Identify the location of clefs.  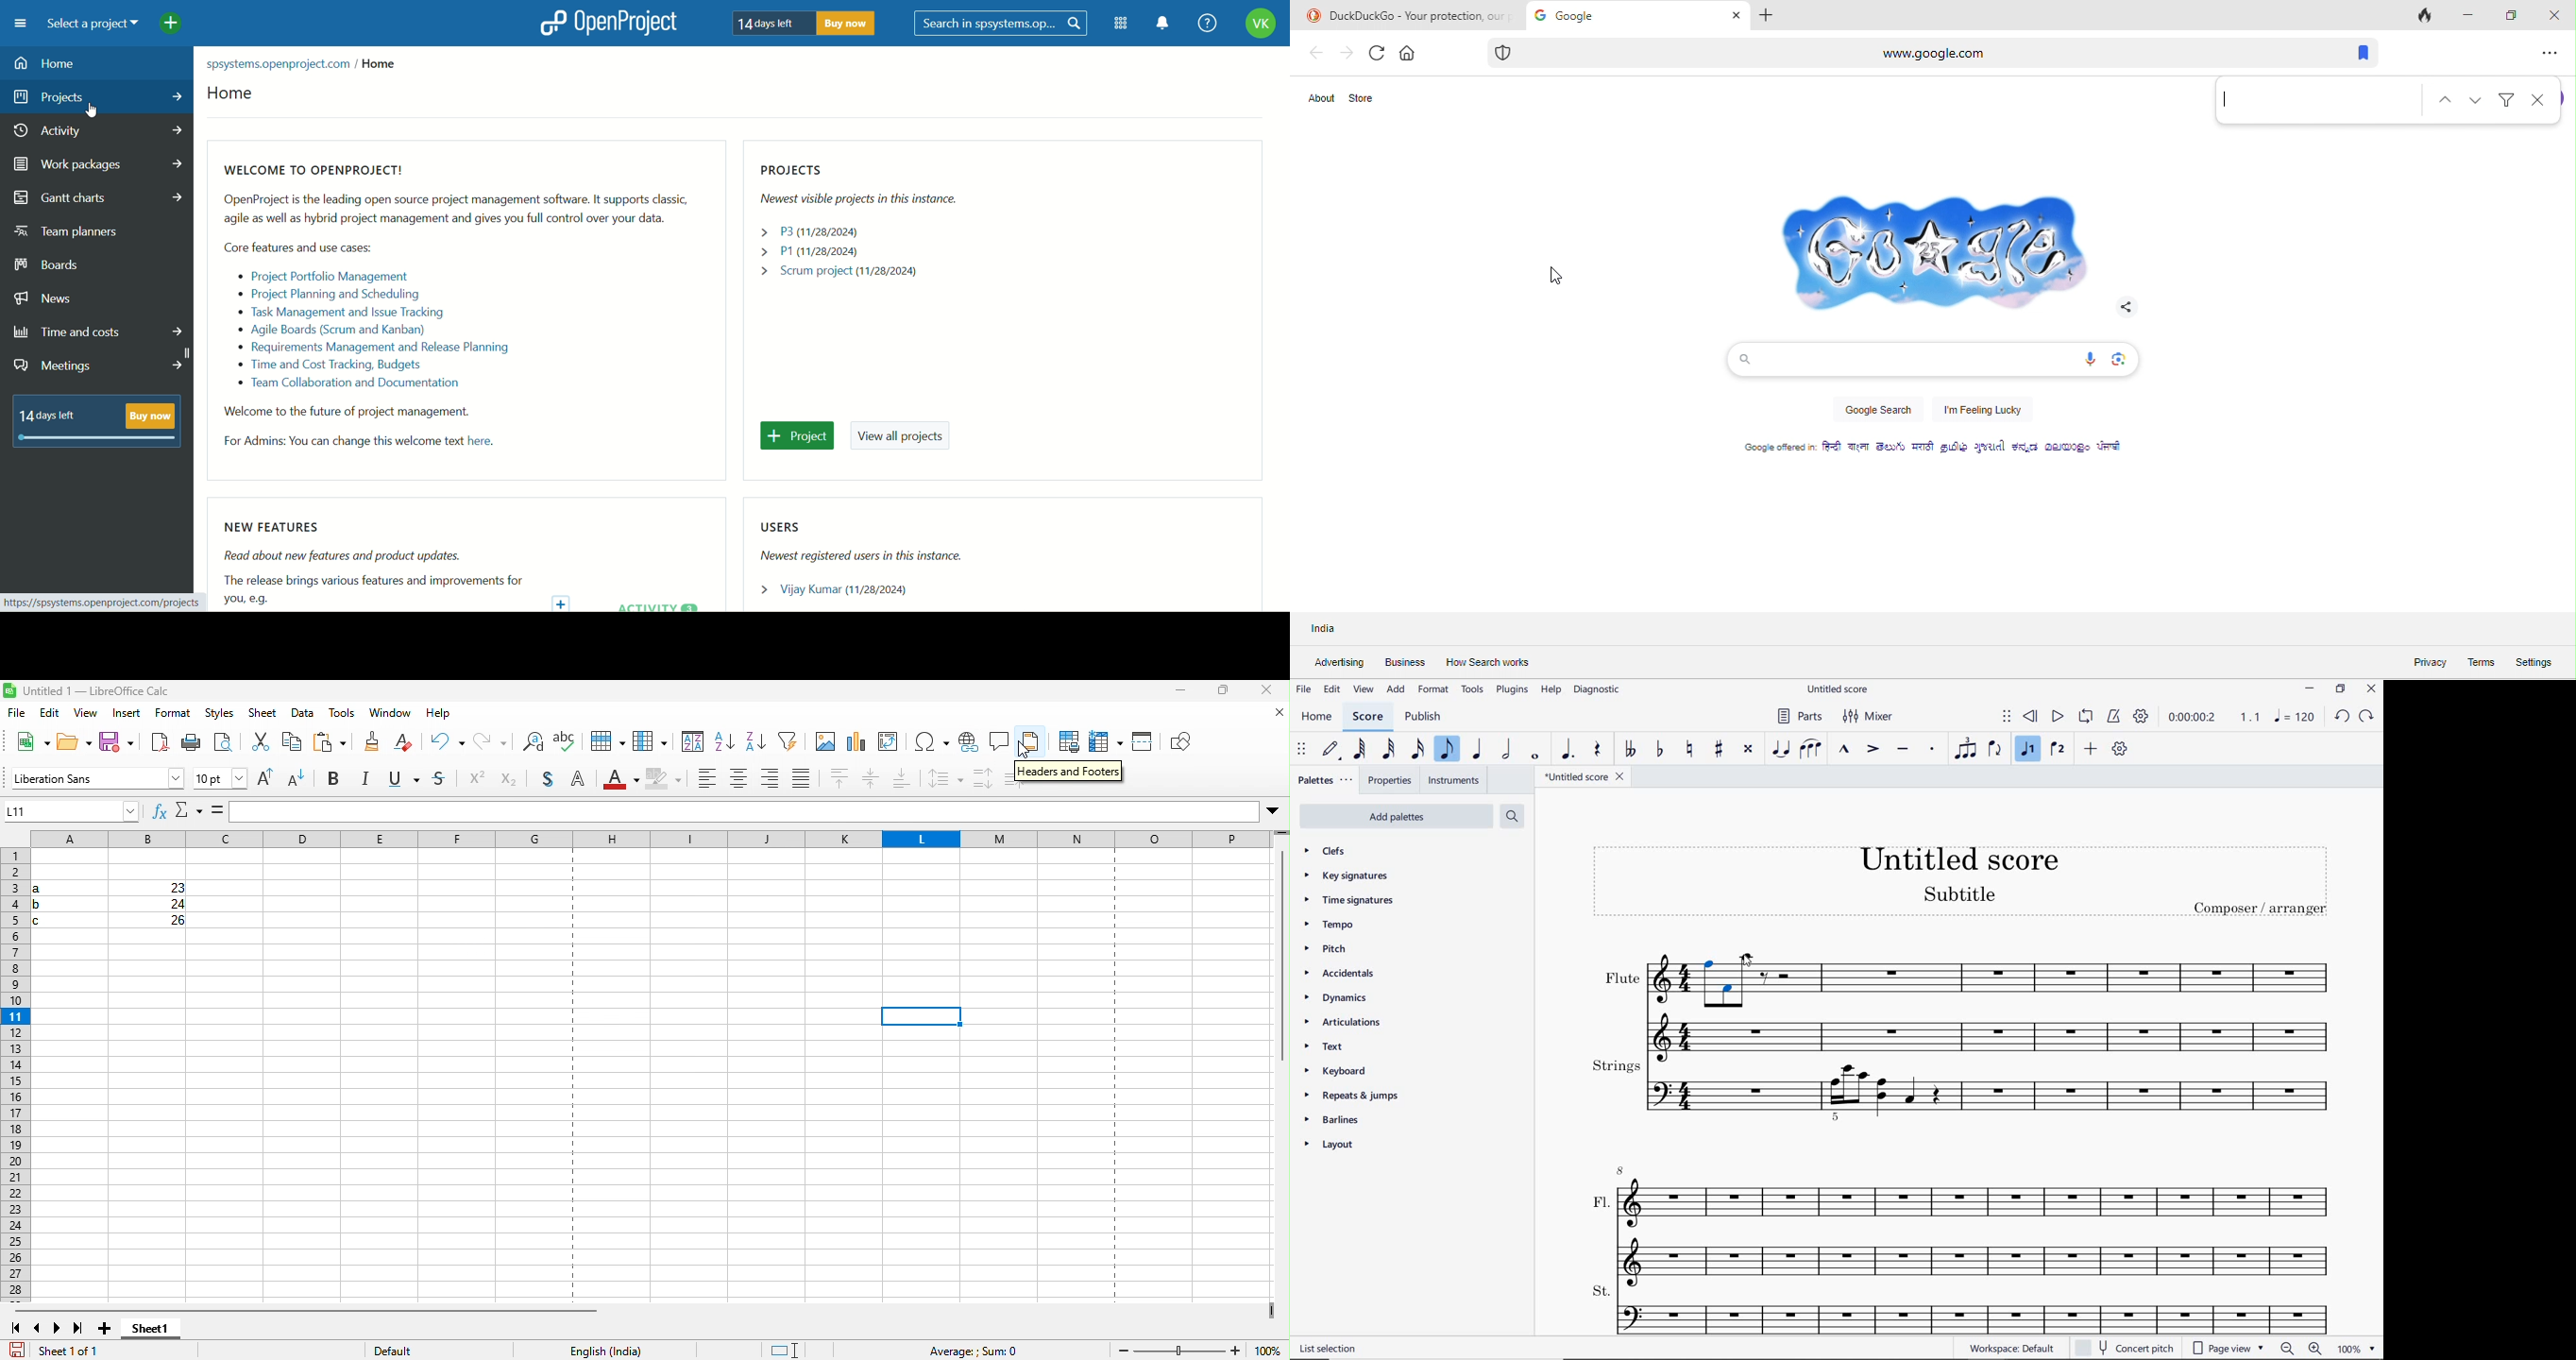
(1327, 852).